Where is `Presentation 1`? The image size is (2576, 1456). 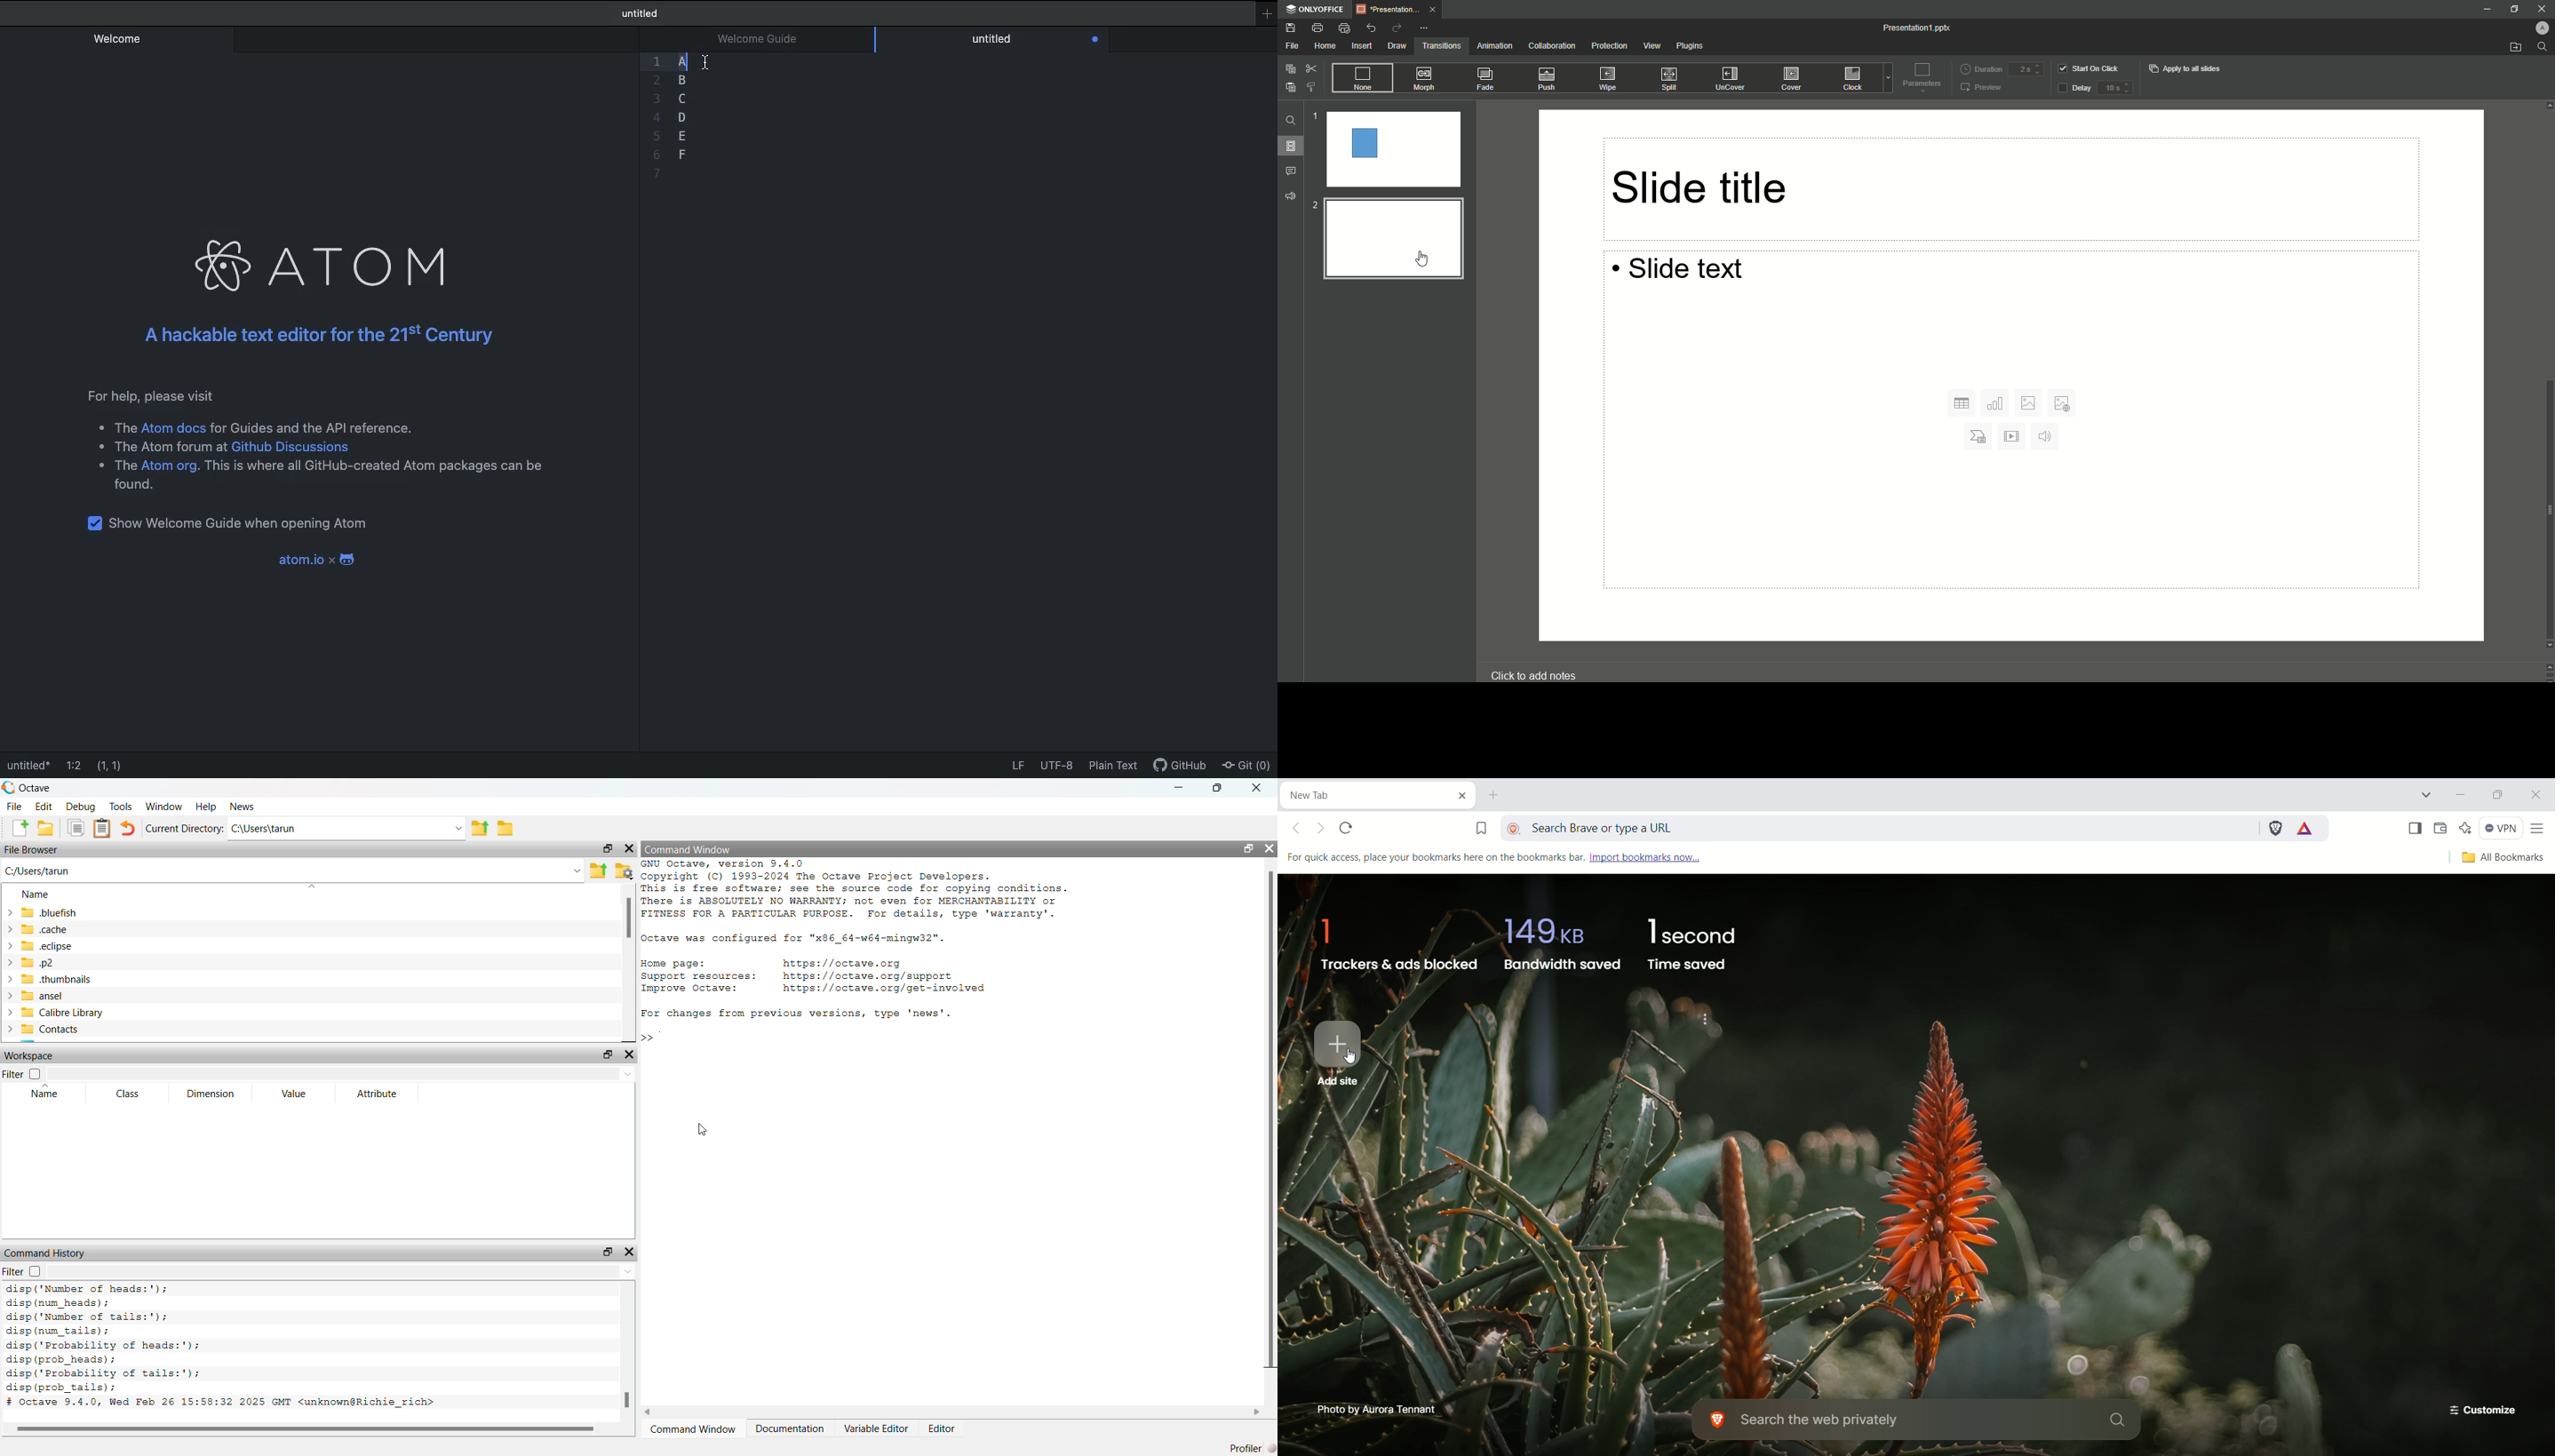
Presentation 1 is located at coordinates (1920, 29).